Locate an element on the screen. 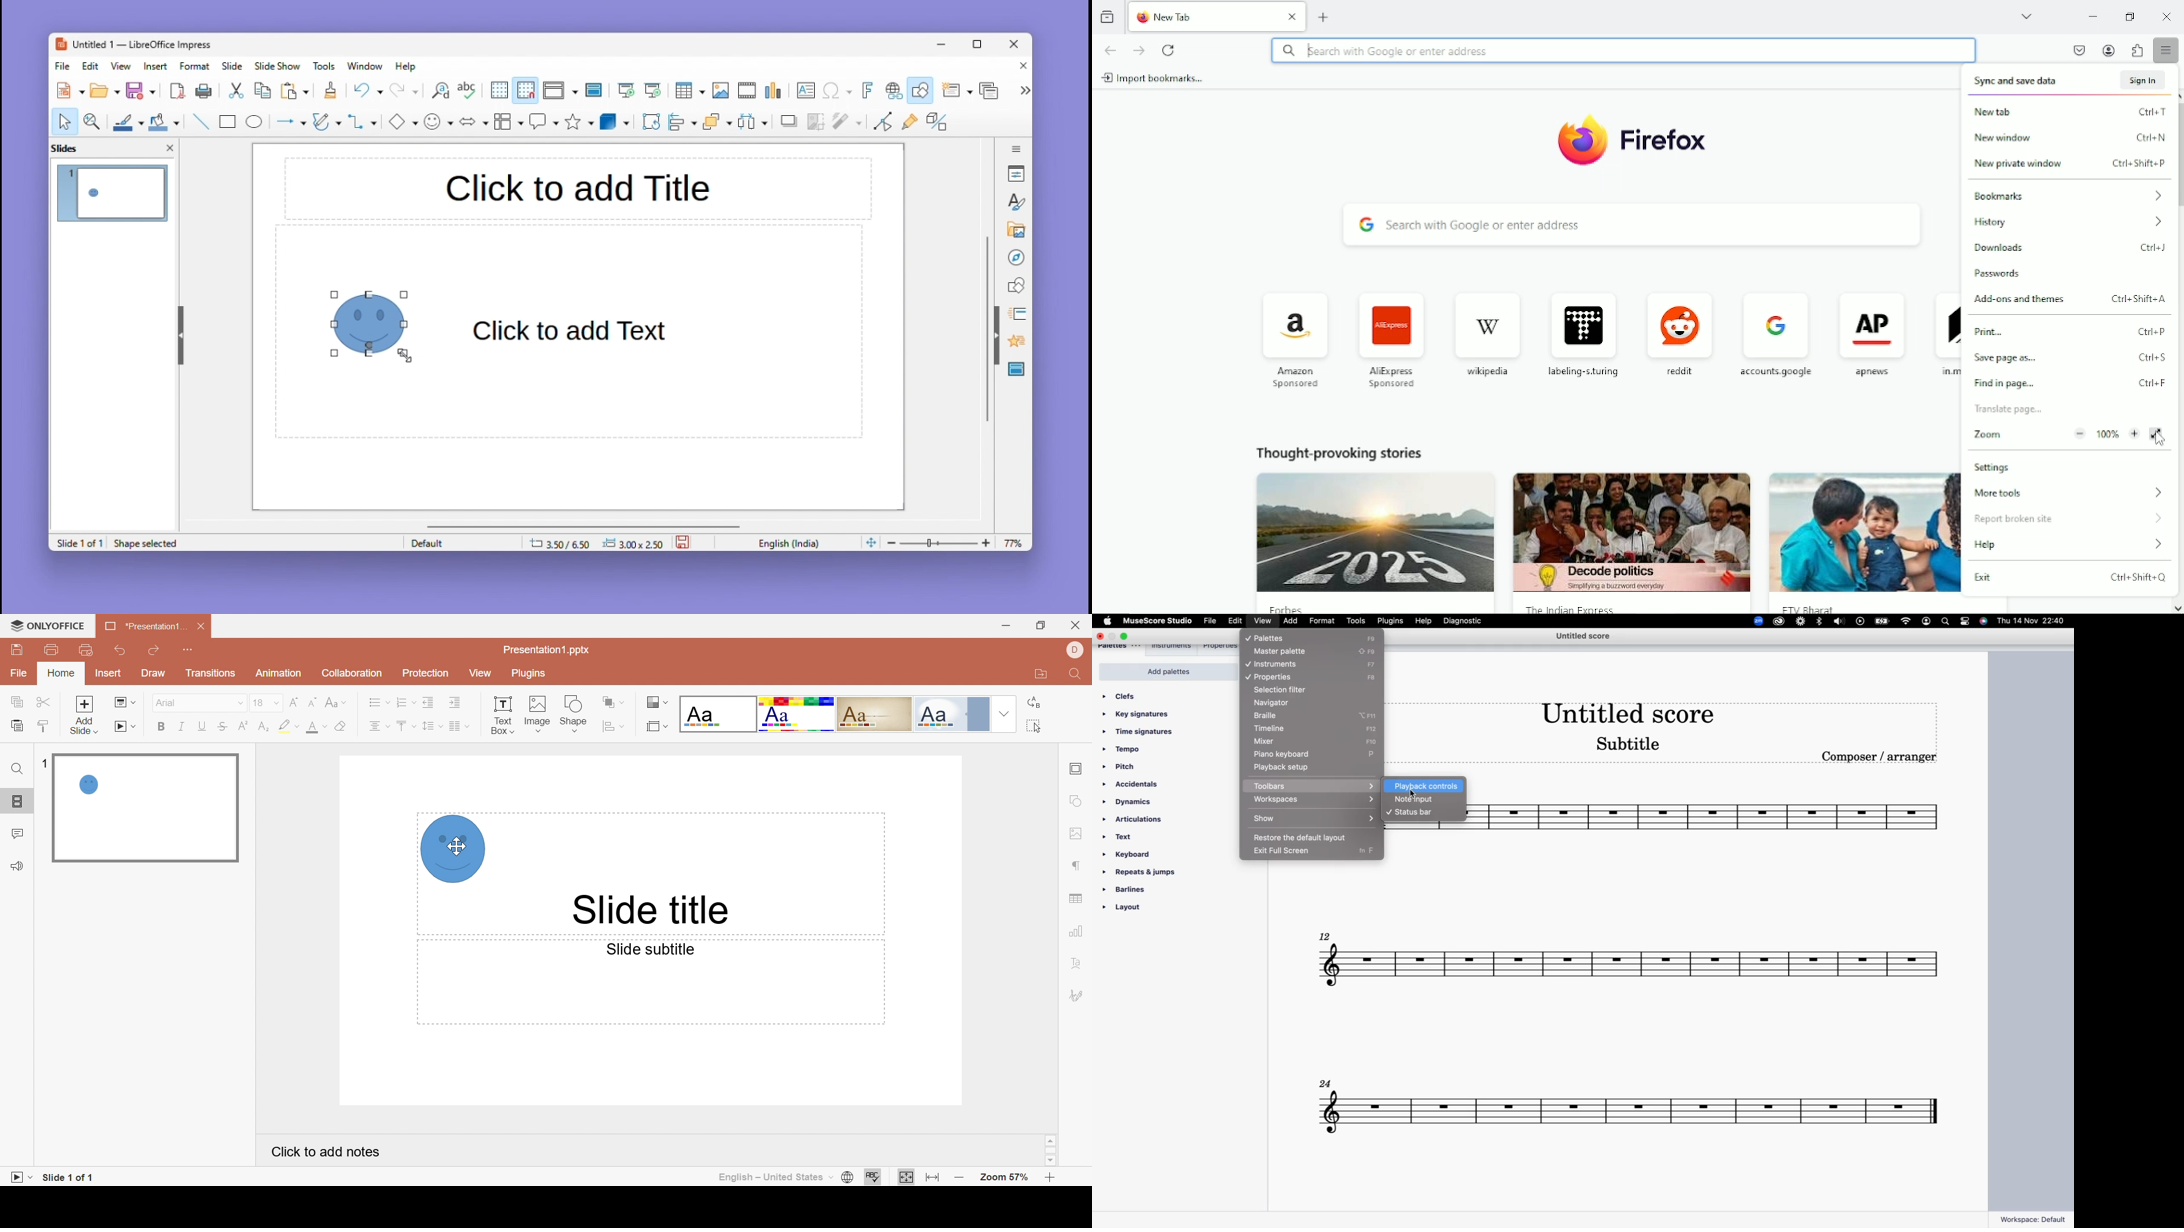 The height and width of the screenshot is (1232, 2184). Table is located at coordinates (690, 91).